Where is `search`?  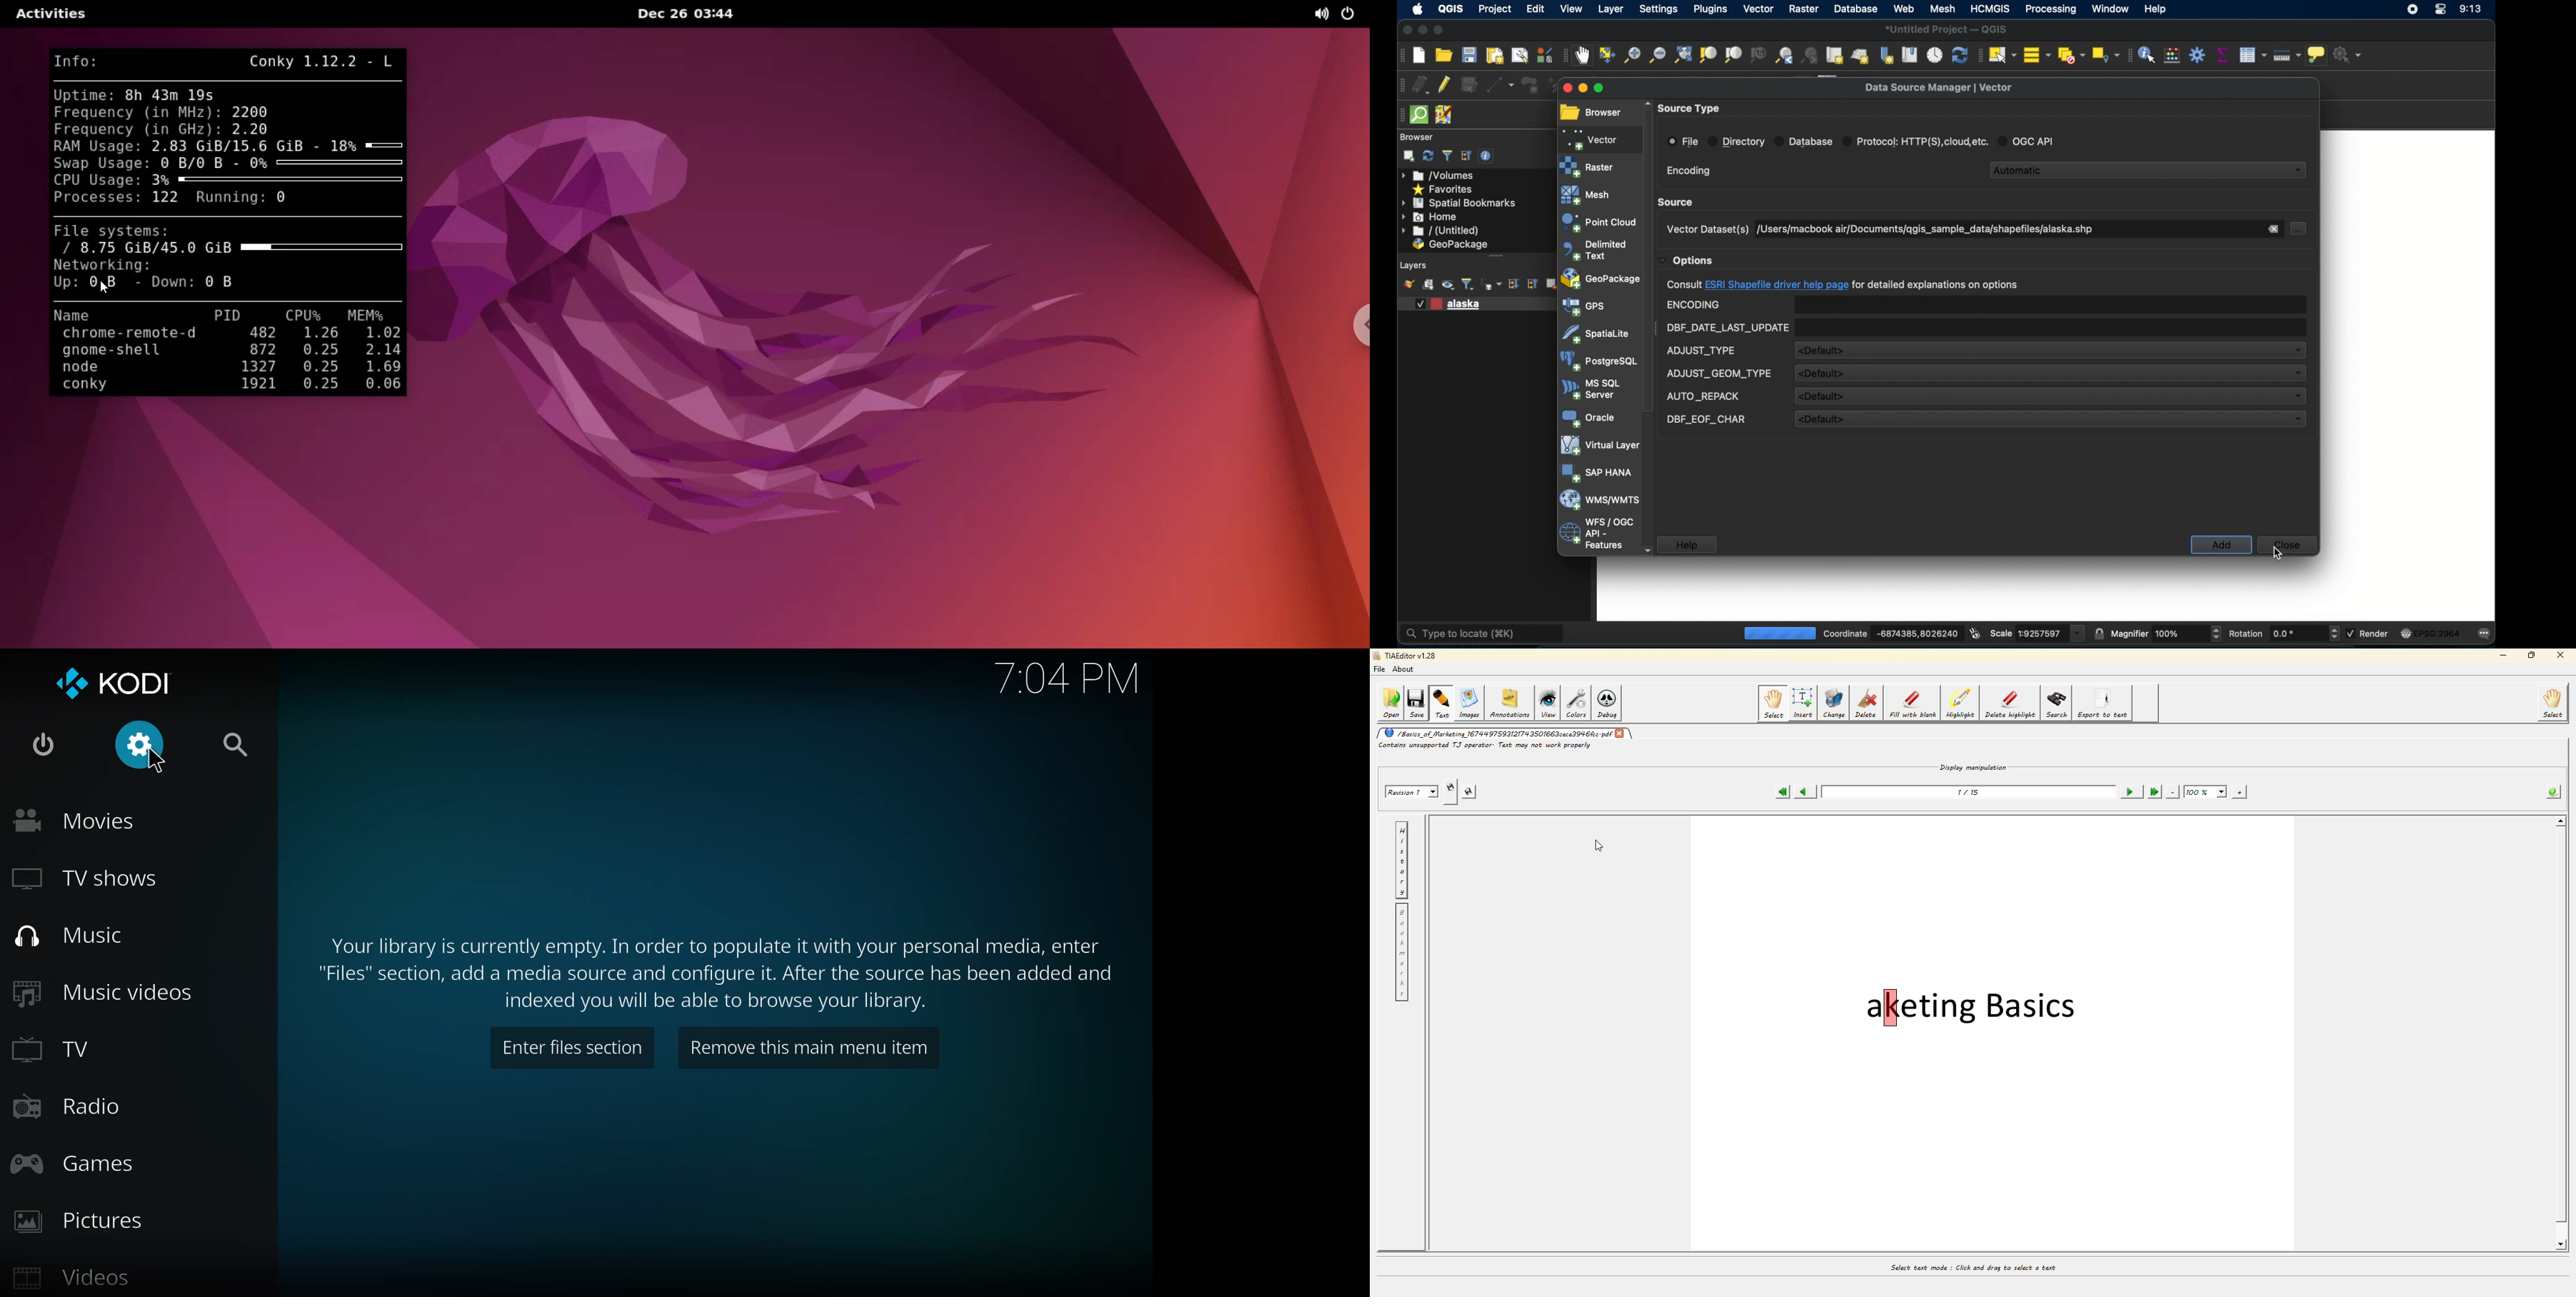
search is located at coordinates (234, 748).